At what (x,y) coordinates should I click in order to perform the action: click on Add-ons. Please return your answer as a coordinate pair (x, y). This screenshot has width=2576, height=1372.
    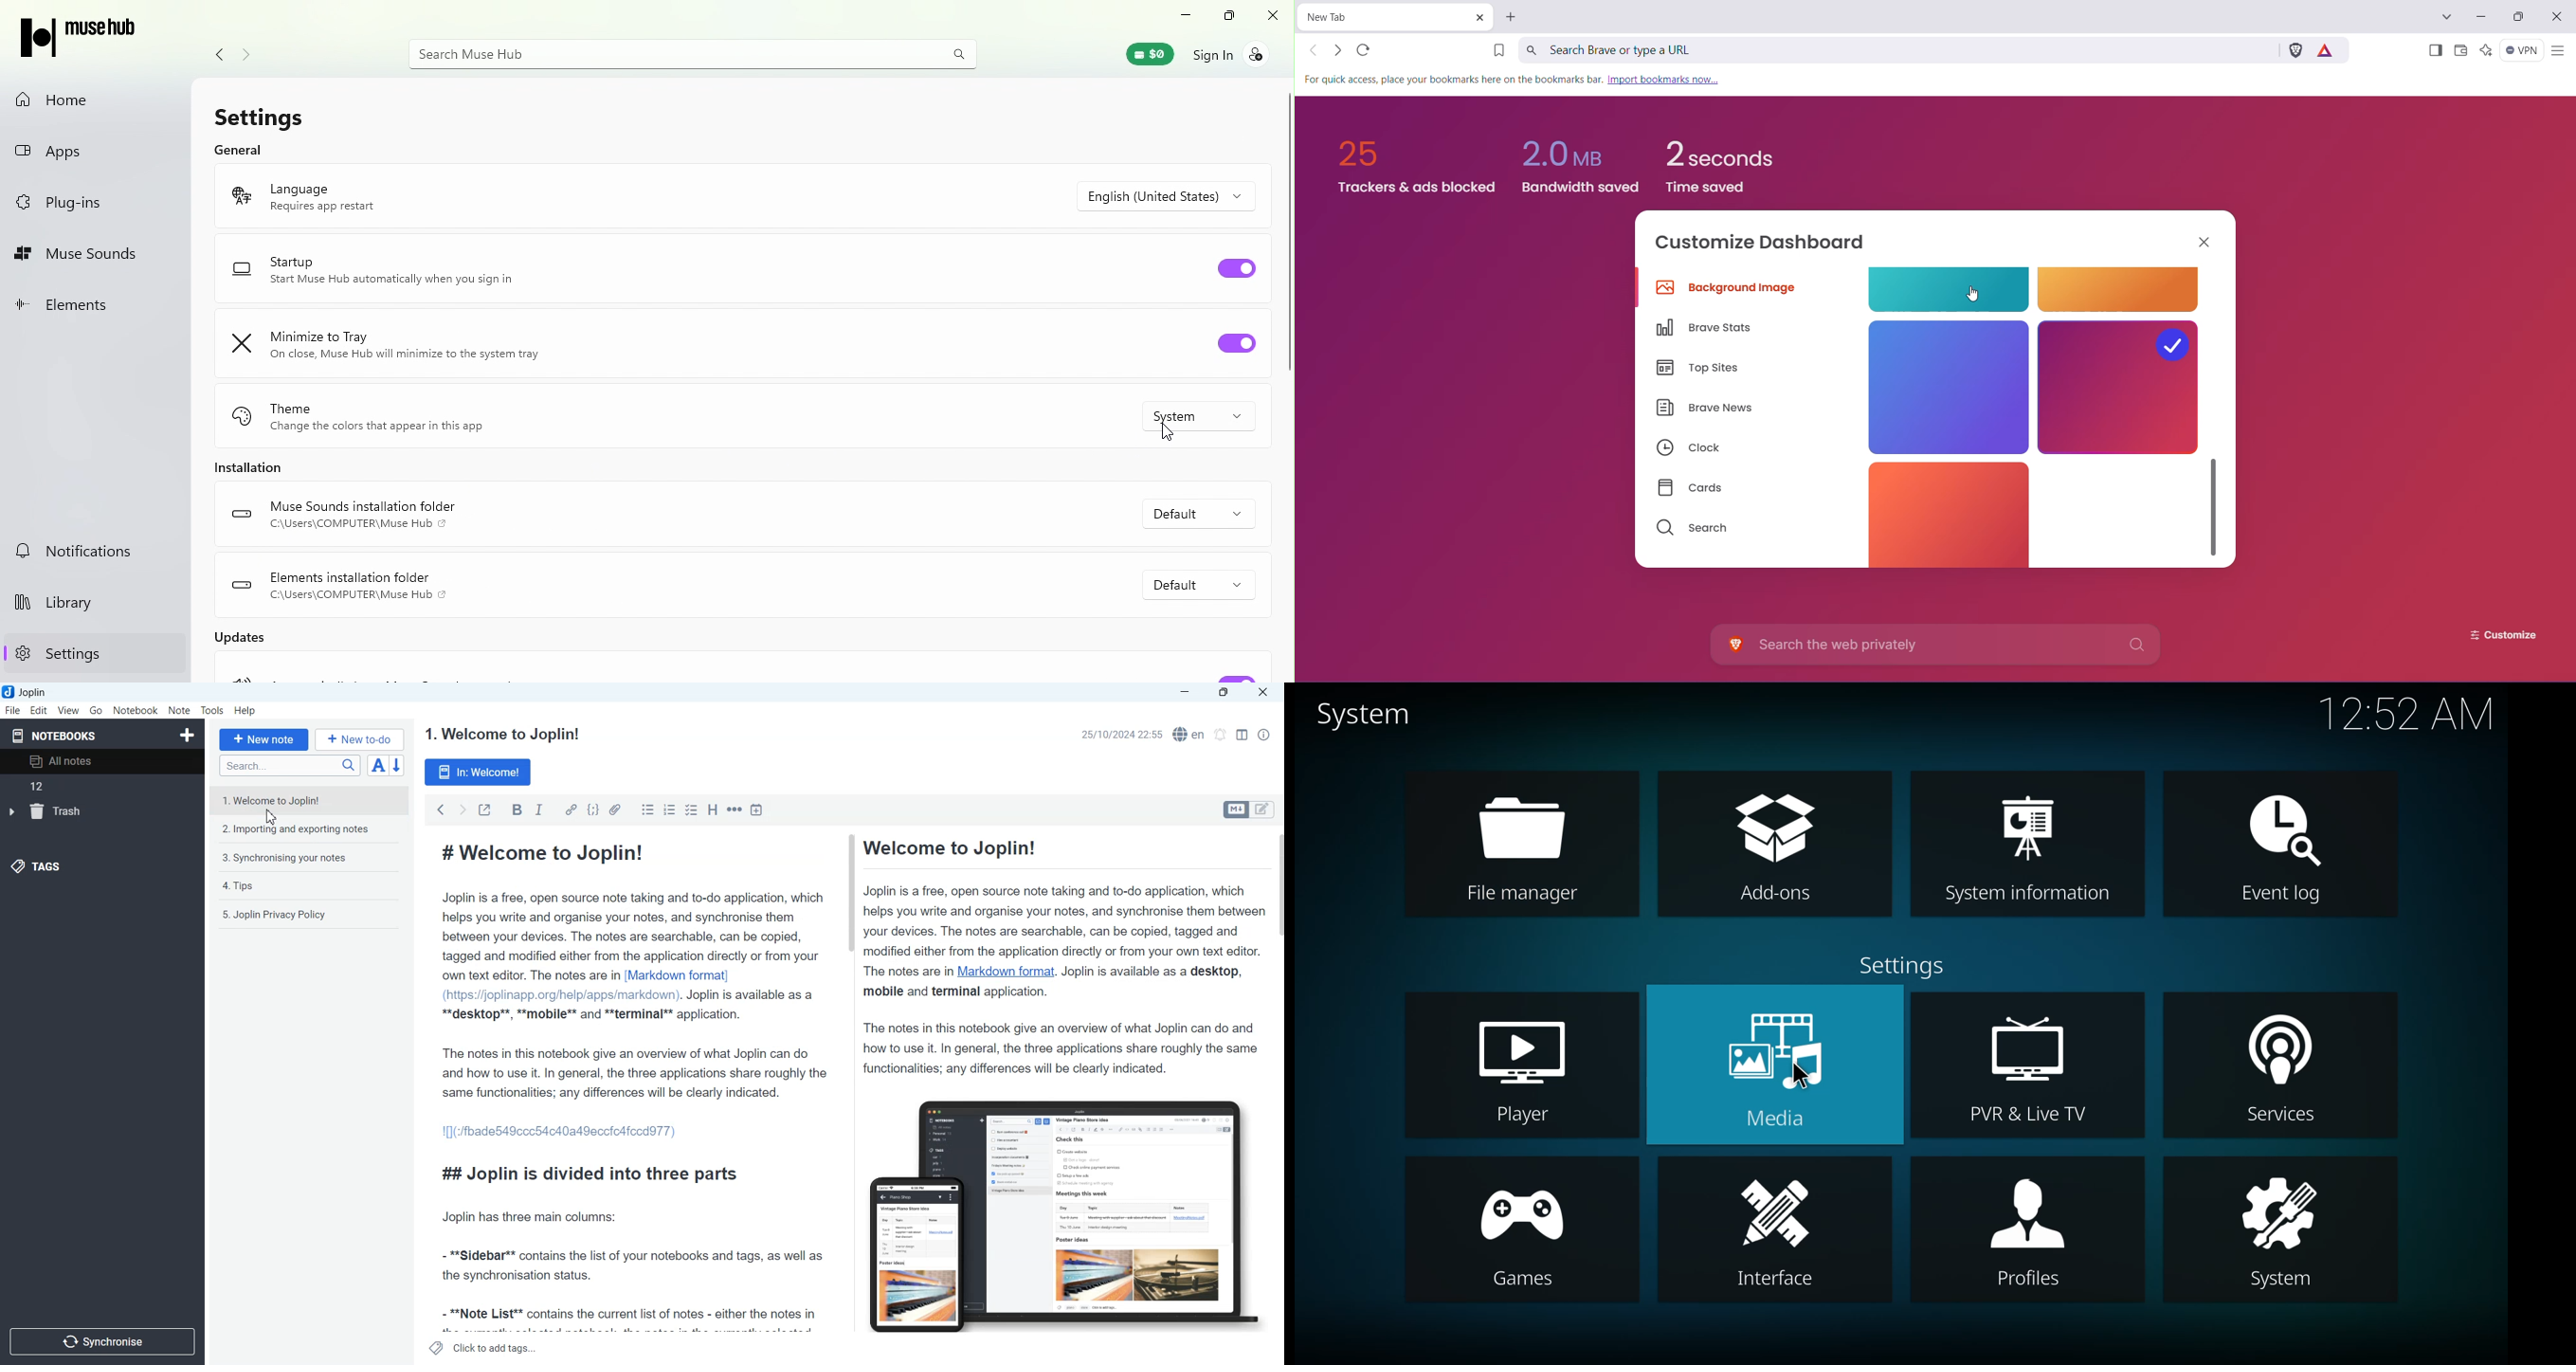
    Looking at the image, I should click on (1775, 896).